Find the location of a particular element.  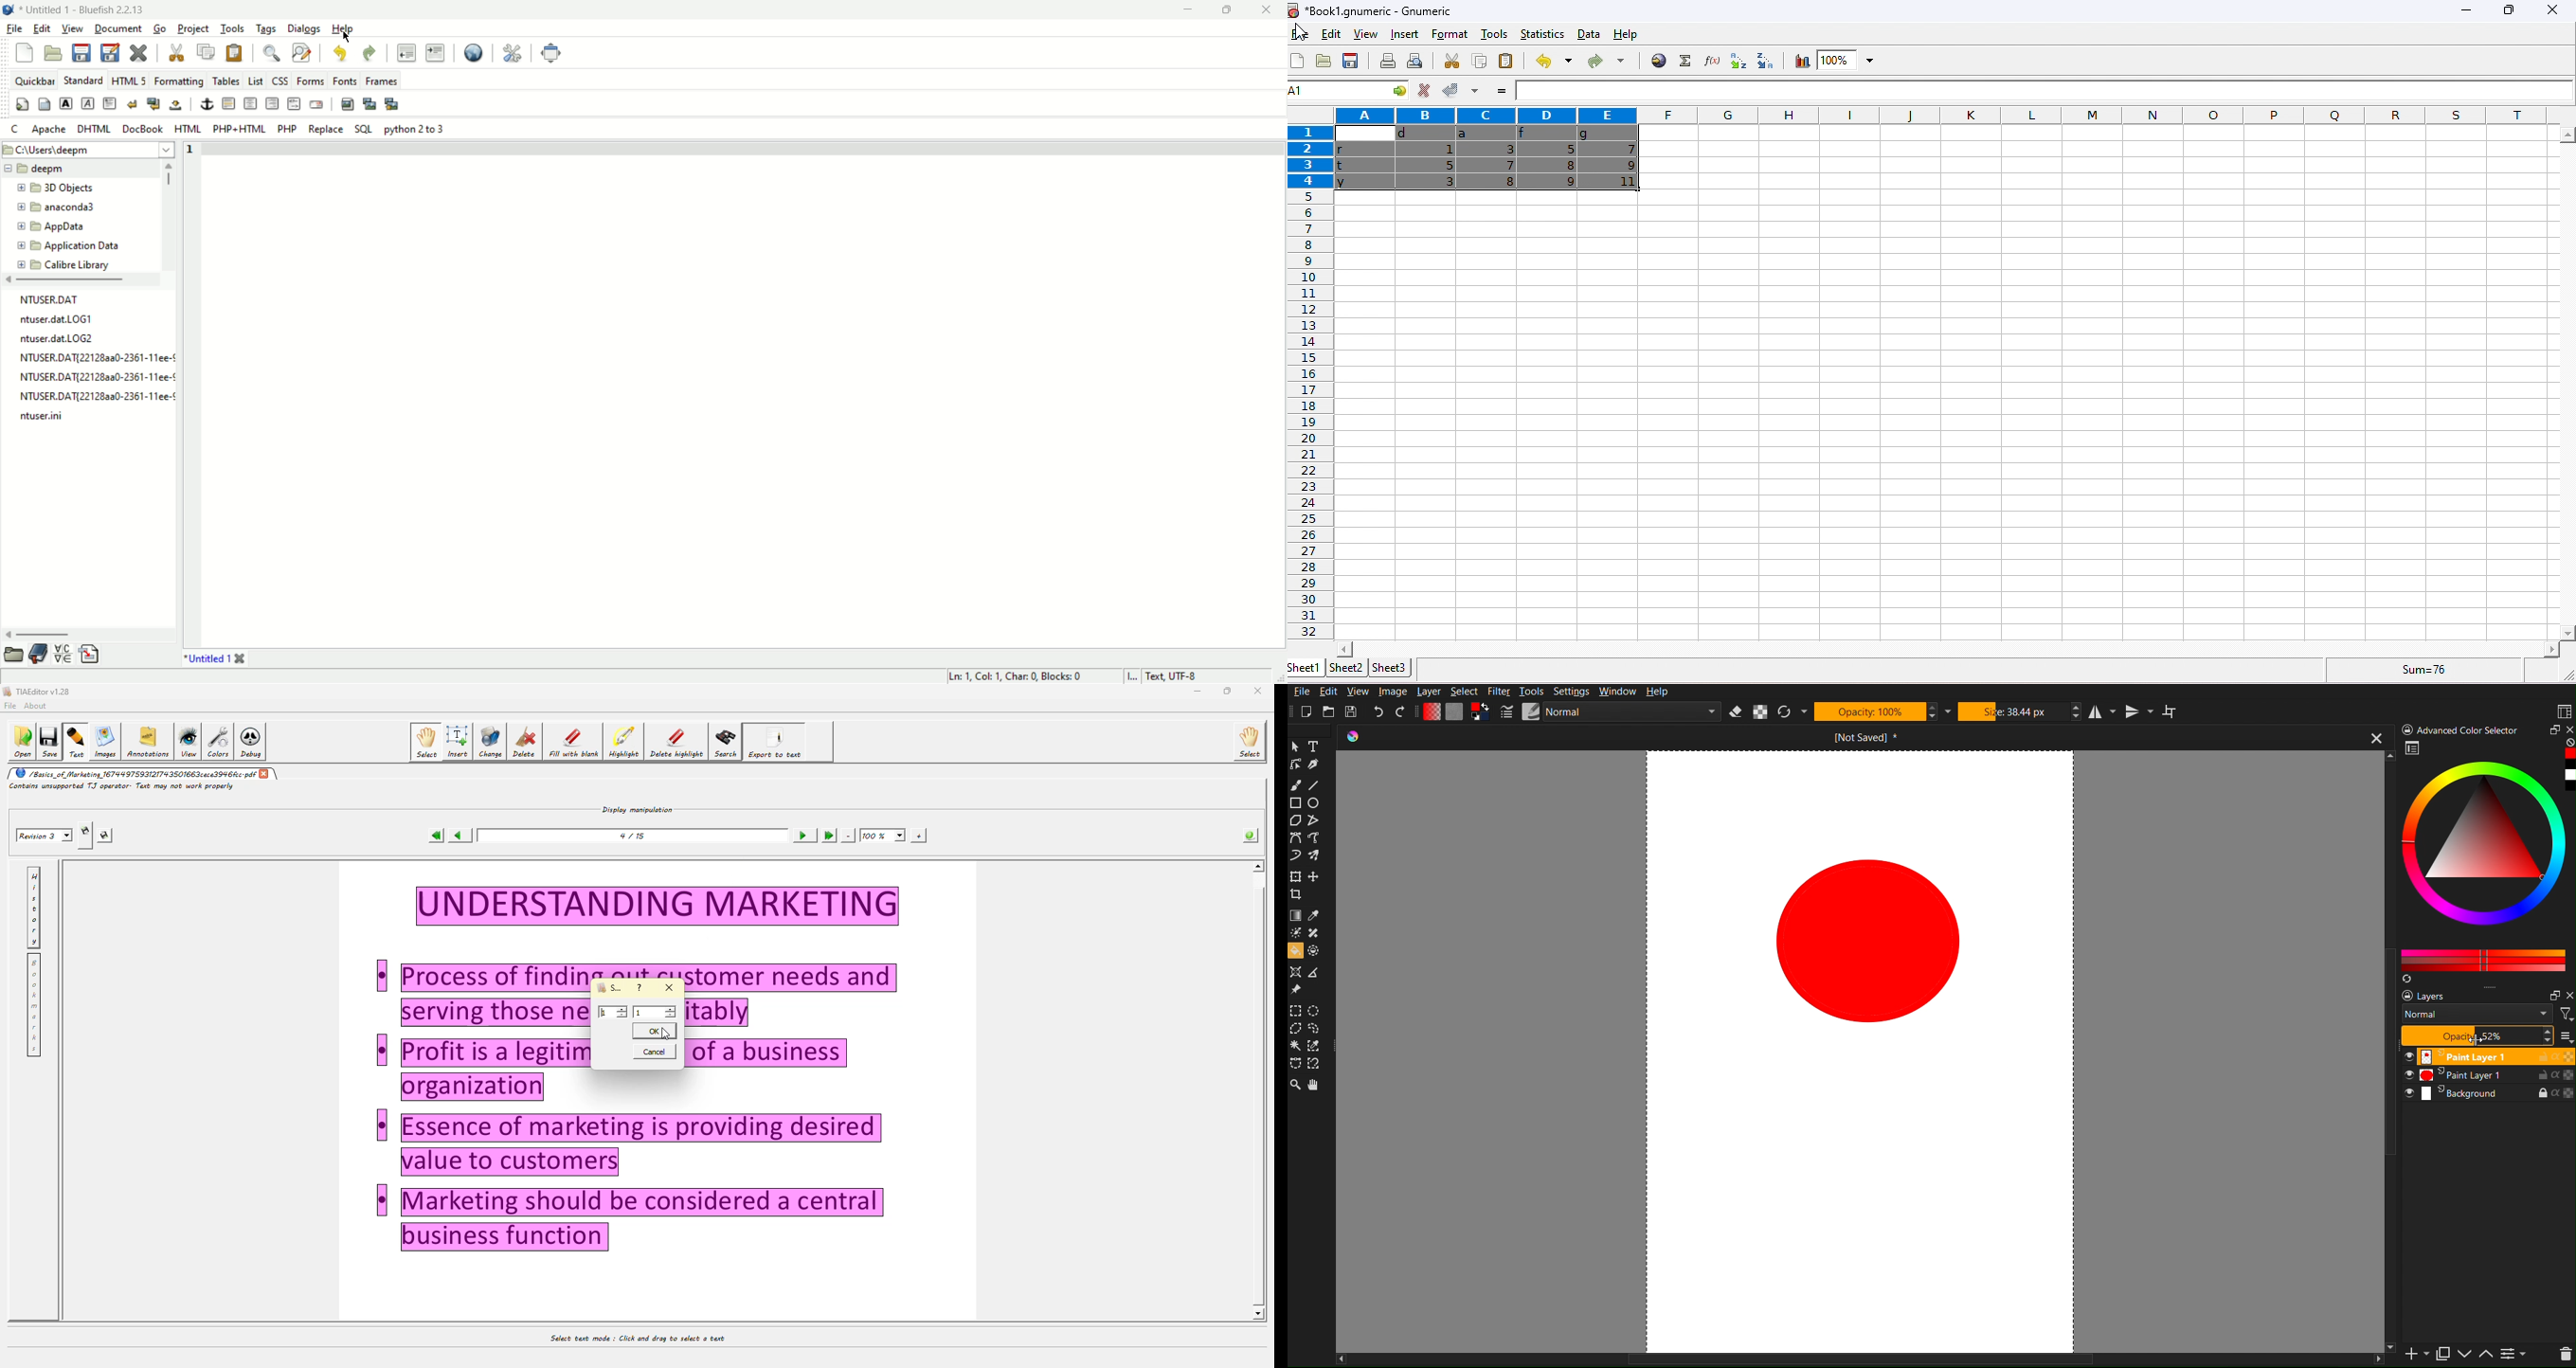

tools is located at coordinates (232, 29).